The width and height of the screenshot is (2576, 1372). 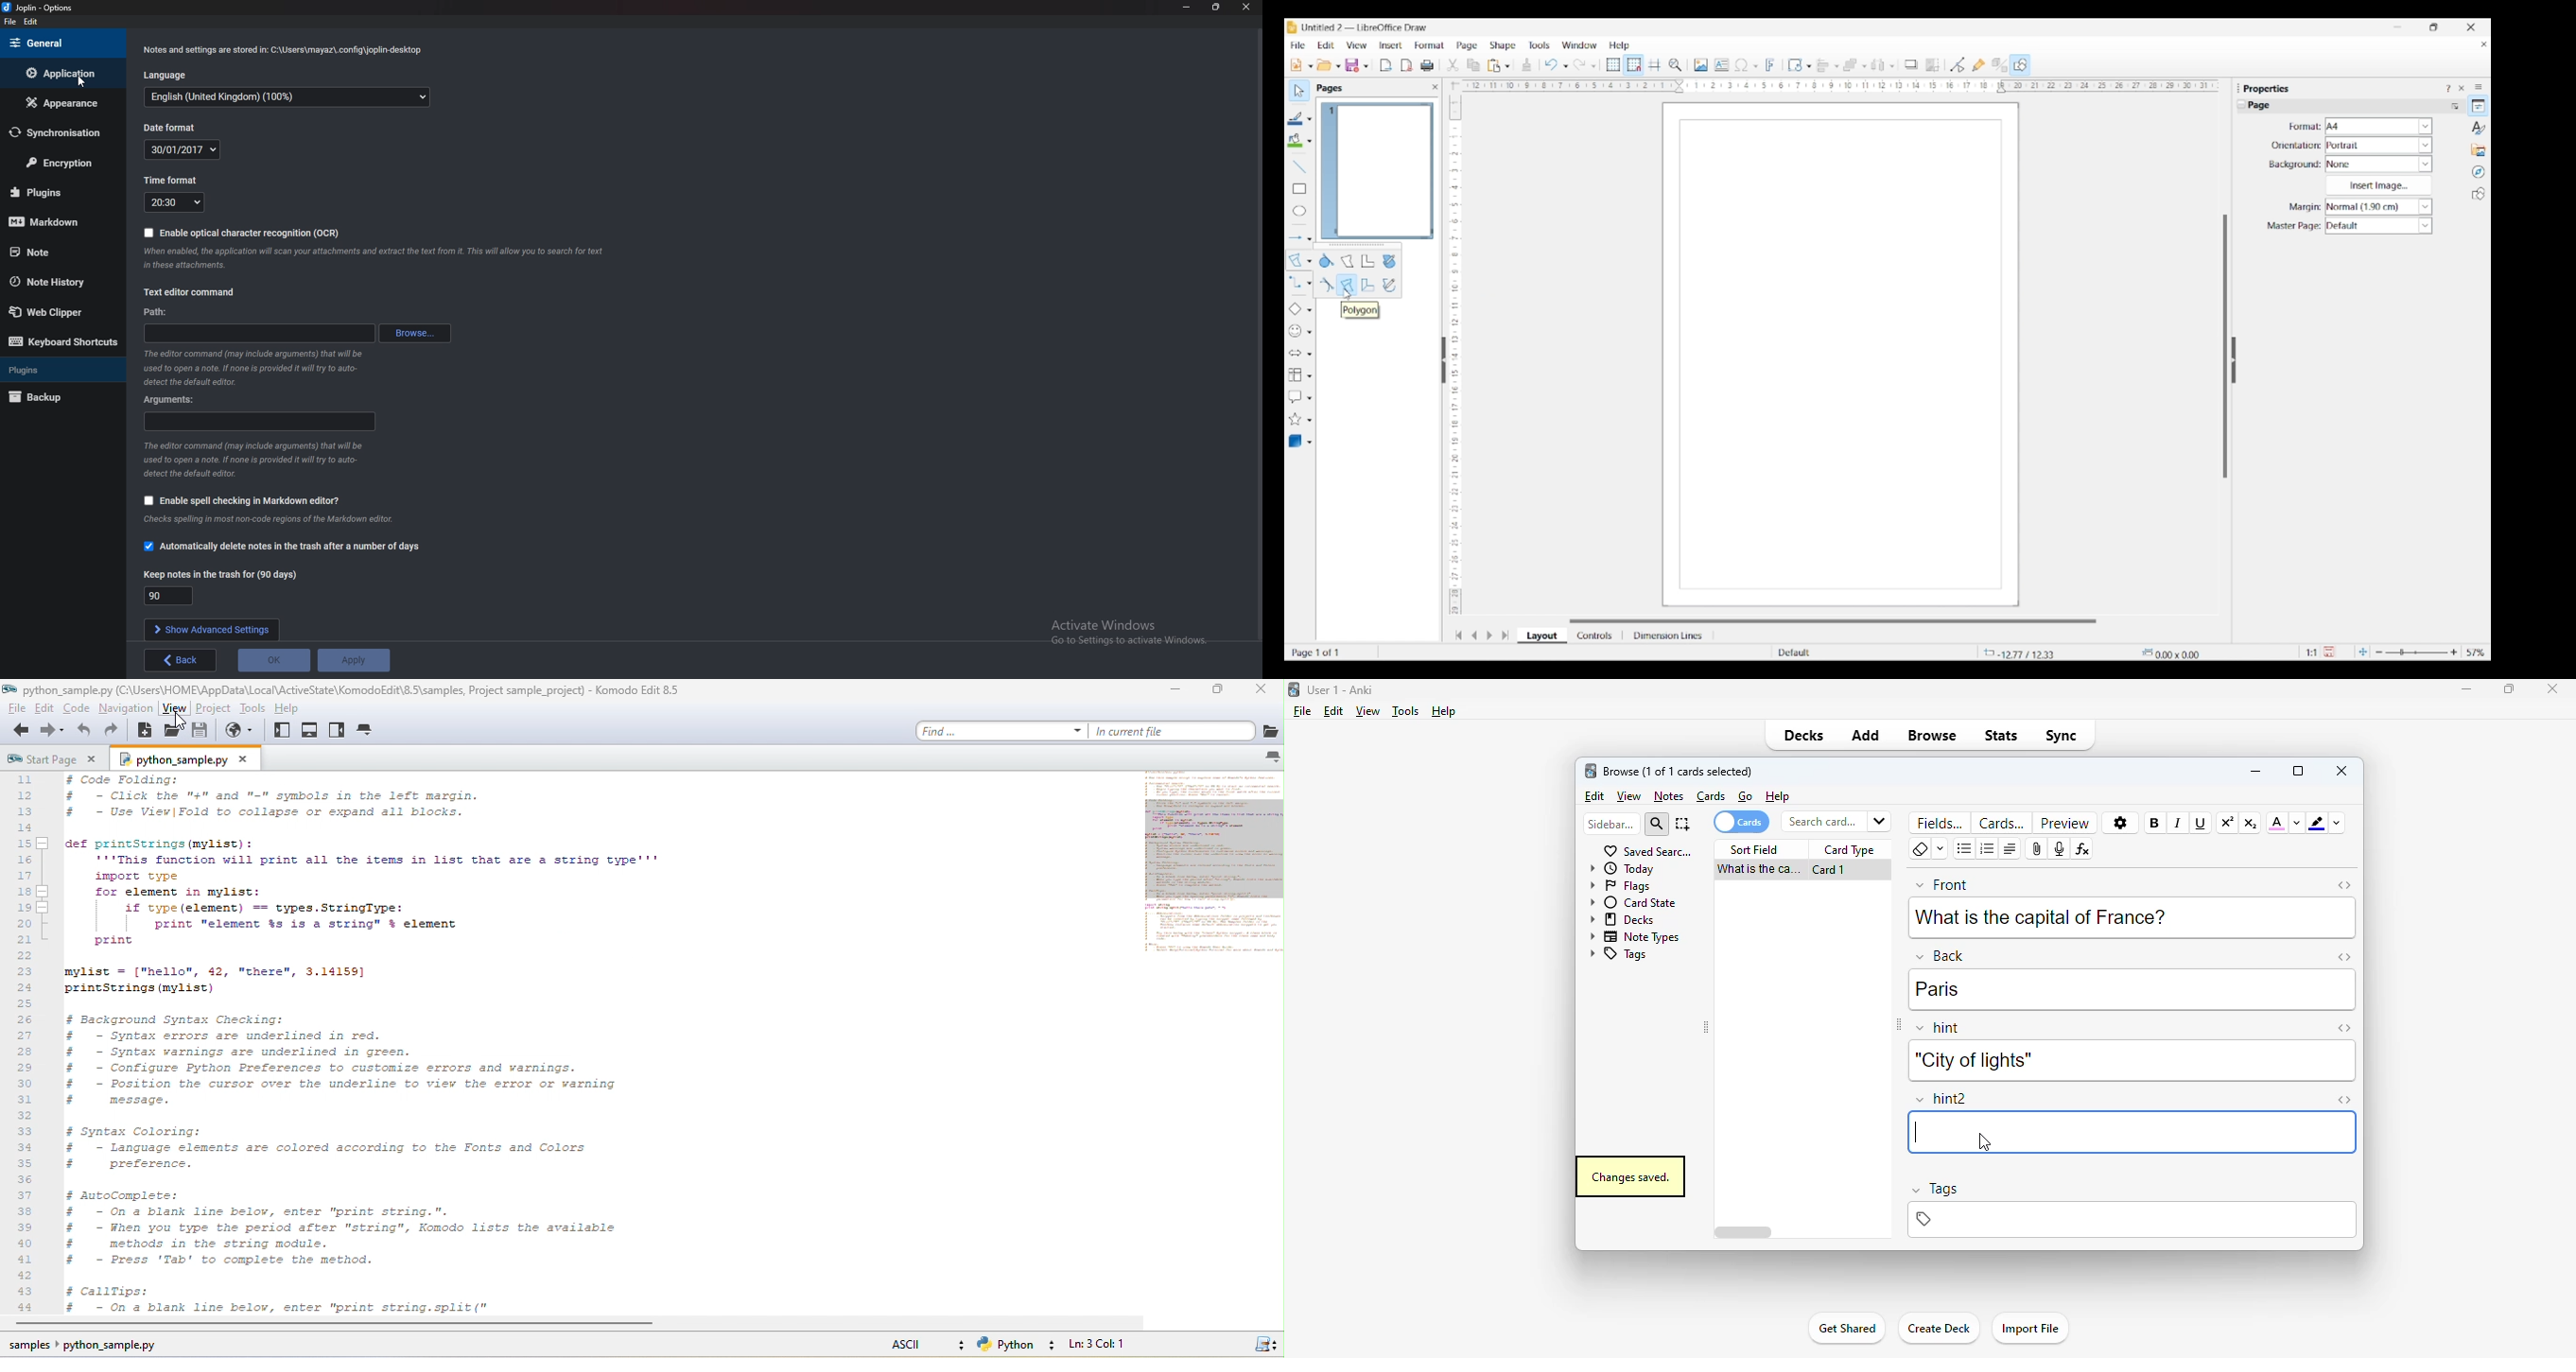 I want to click on Help, so click(x=1620, y=46).